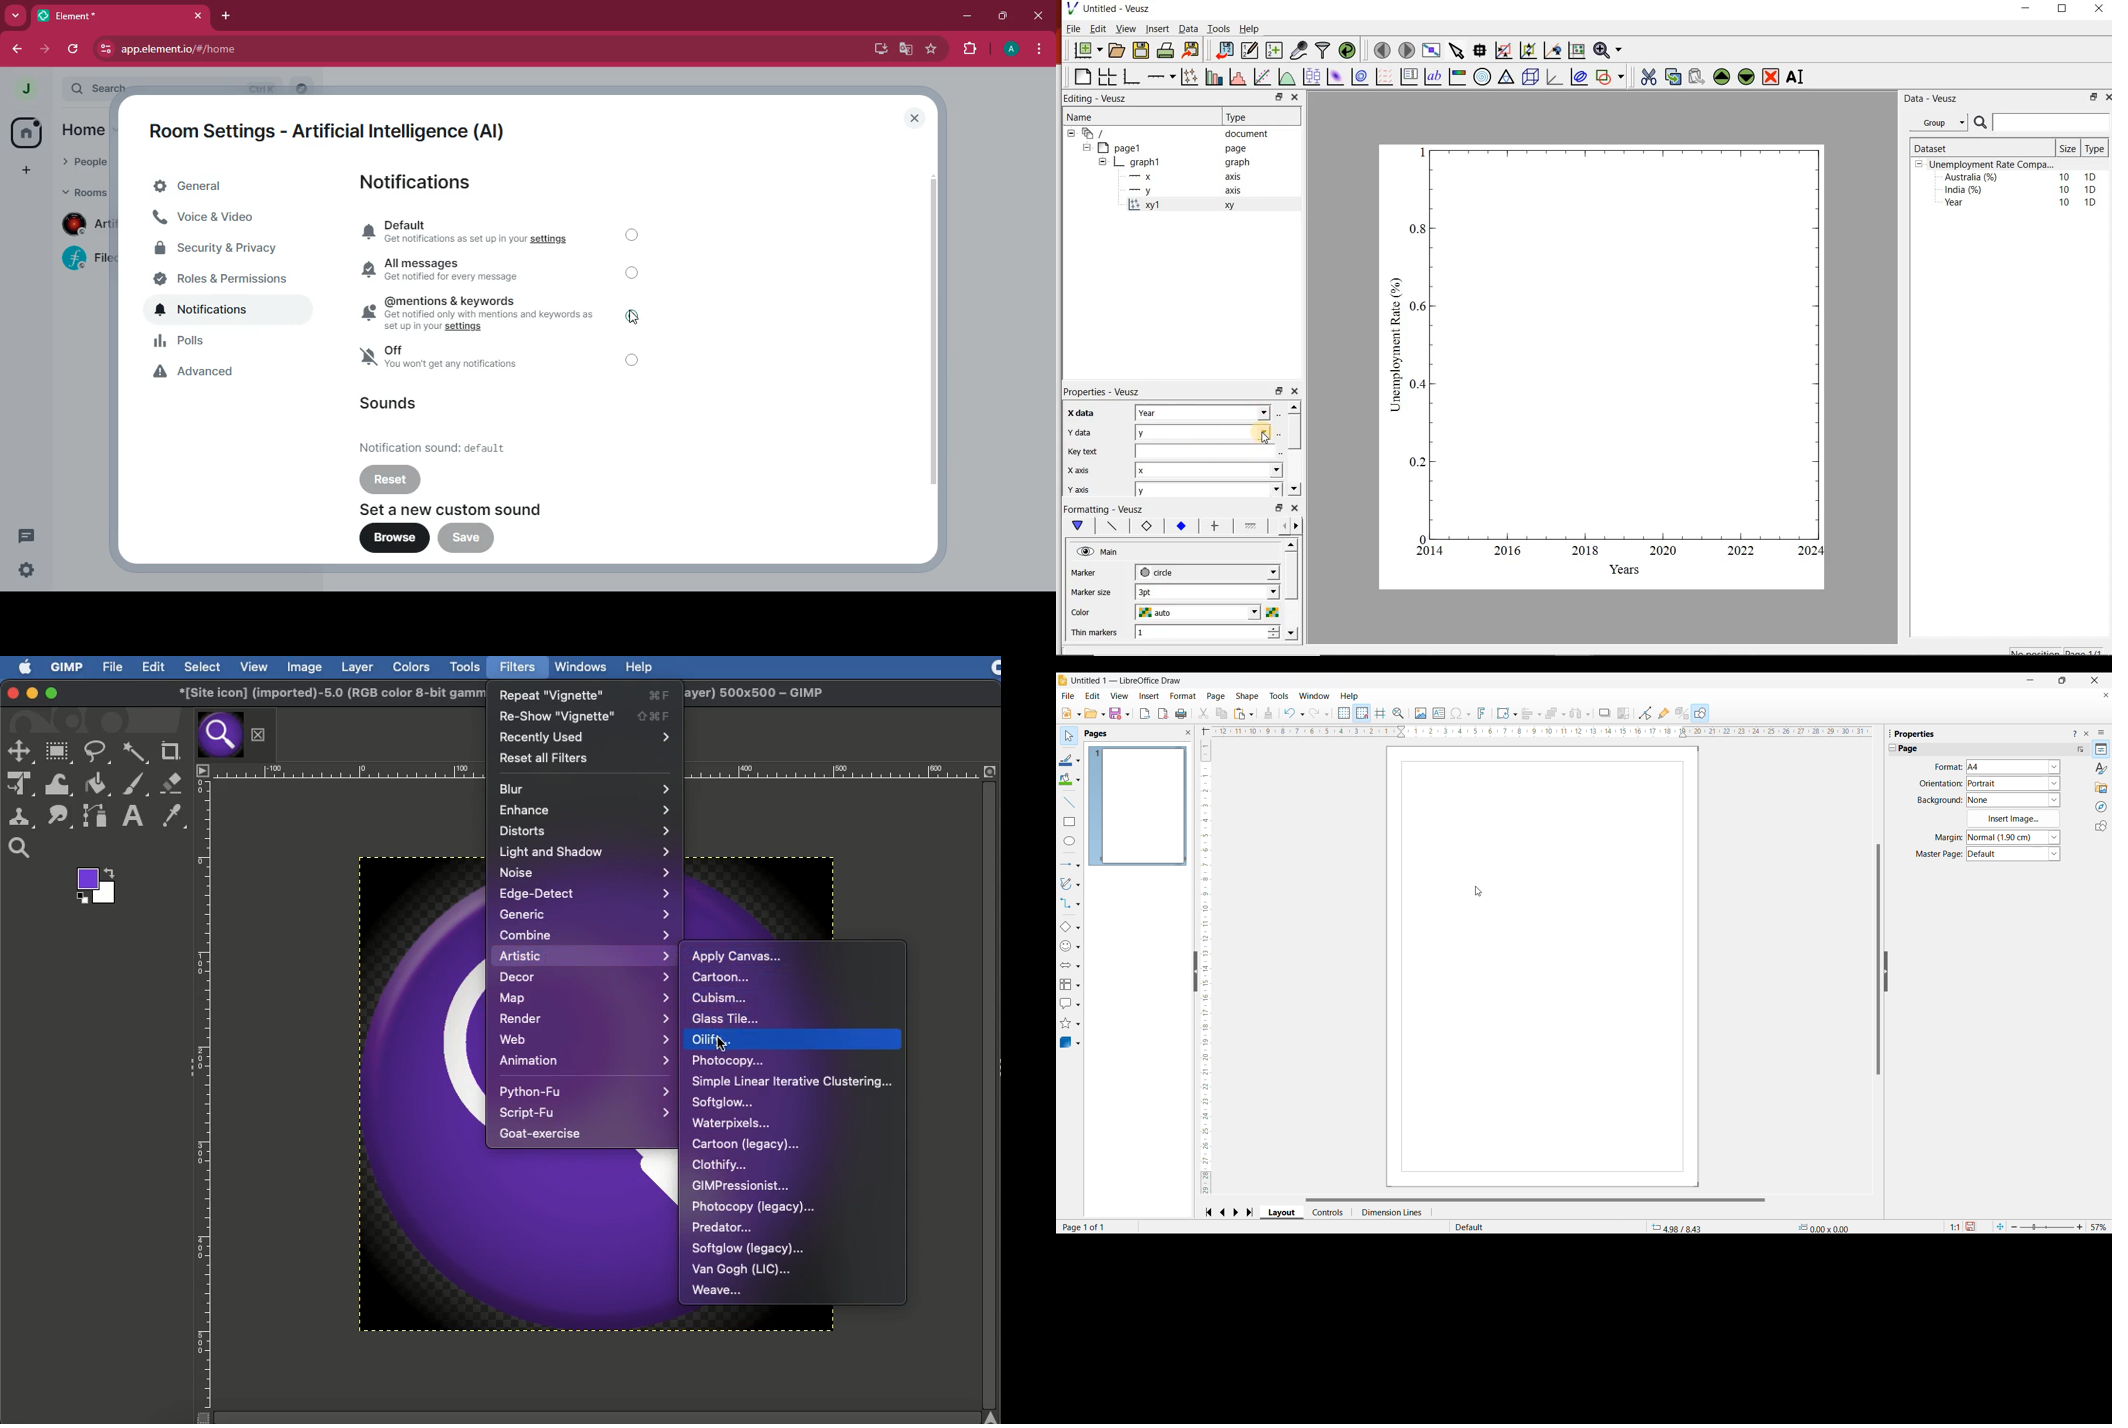 The height and width of the screenshot is (1428, 2128). I want to click on Cartoon legacy, so click(745, 1145).